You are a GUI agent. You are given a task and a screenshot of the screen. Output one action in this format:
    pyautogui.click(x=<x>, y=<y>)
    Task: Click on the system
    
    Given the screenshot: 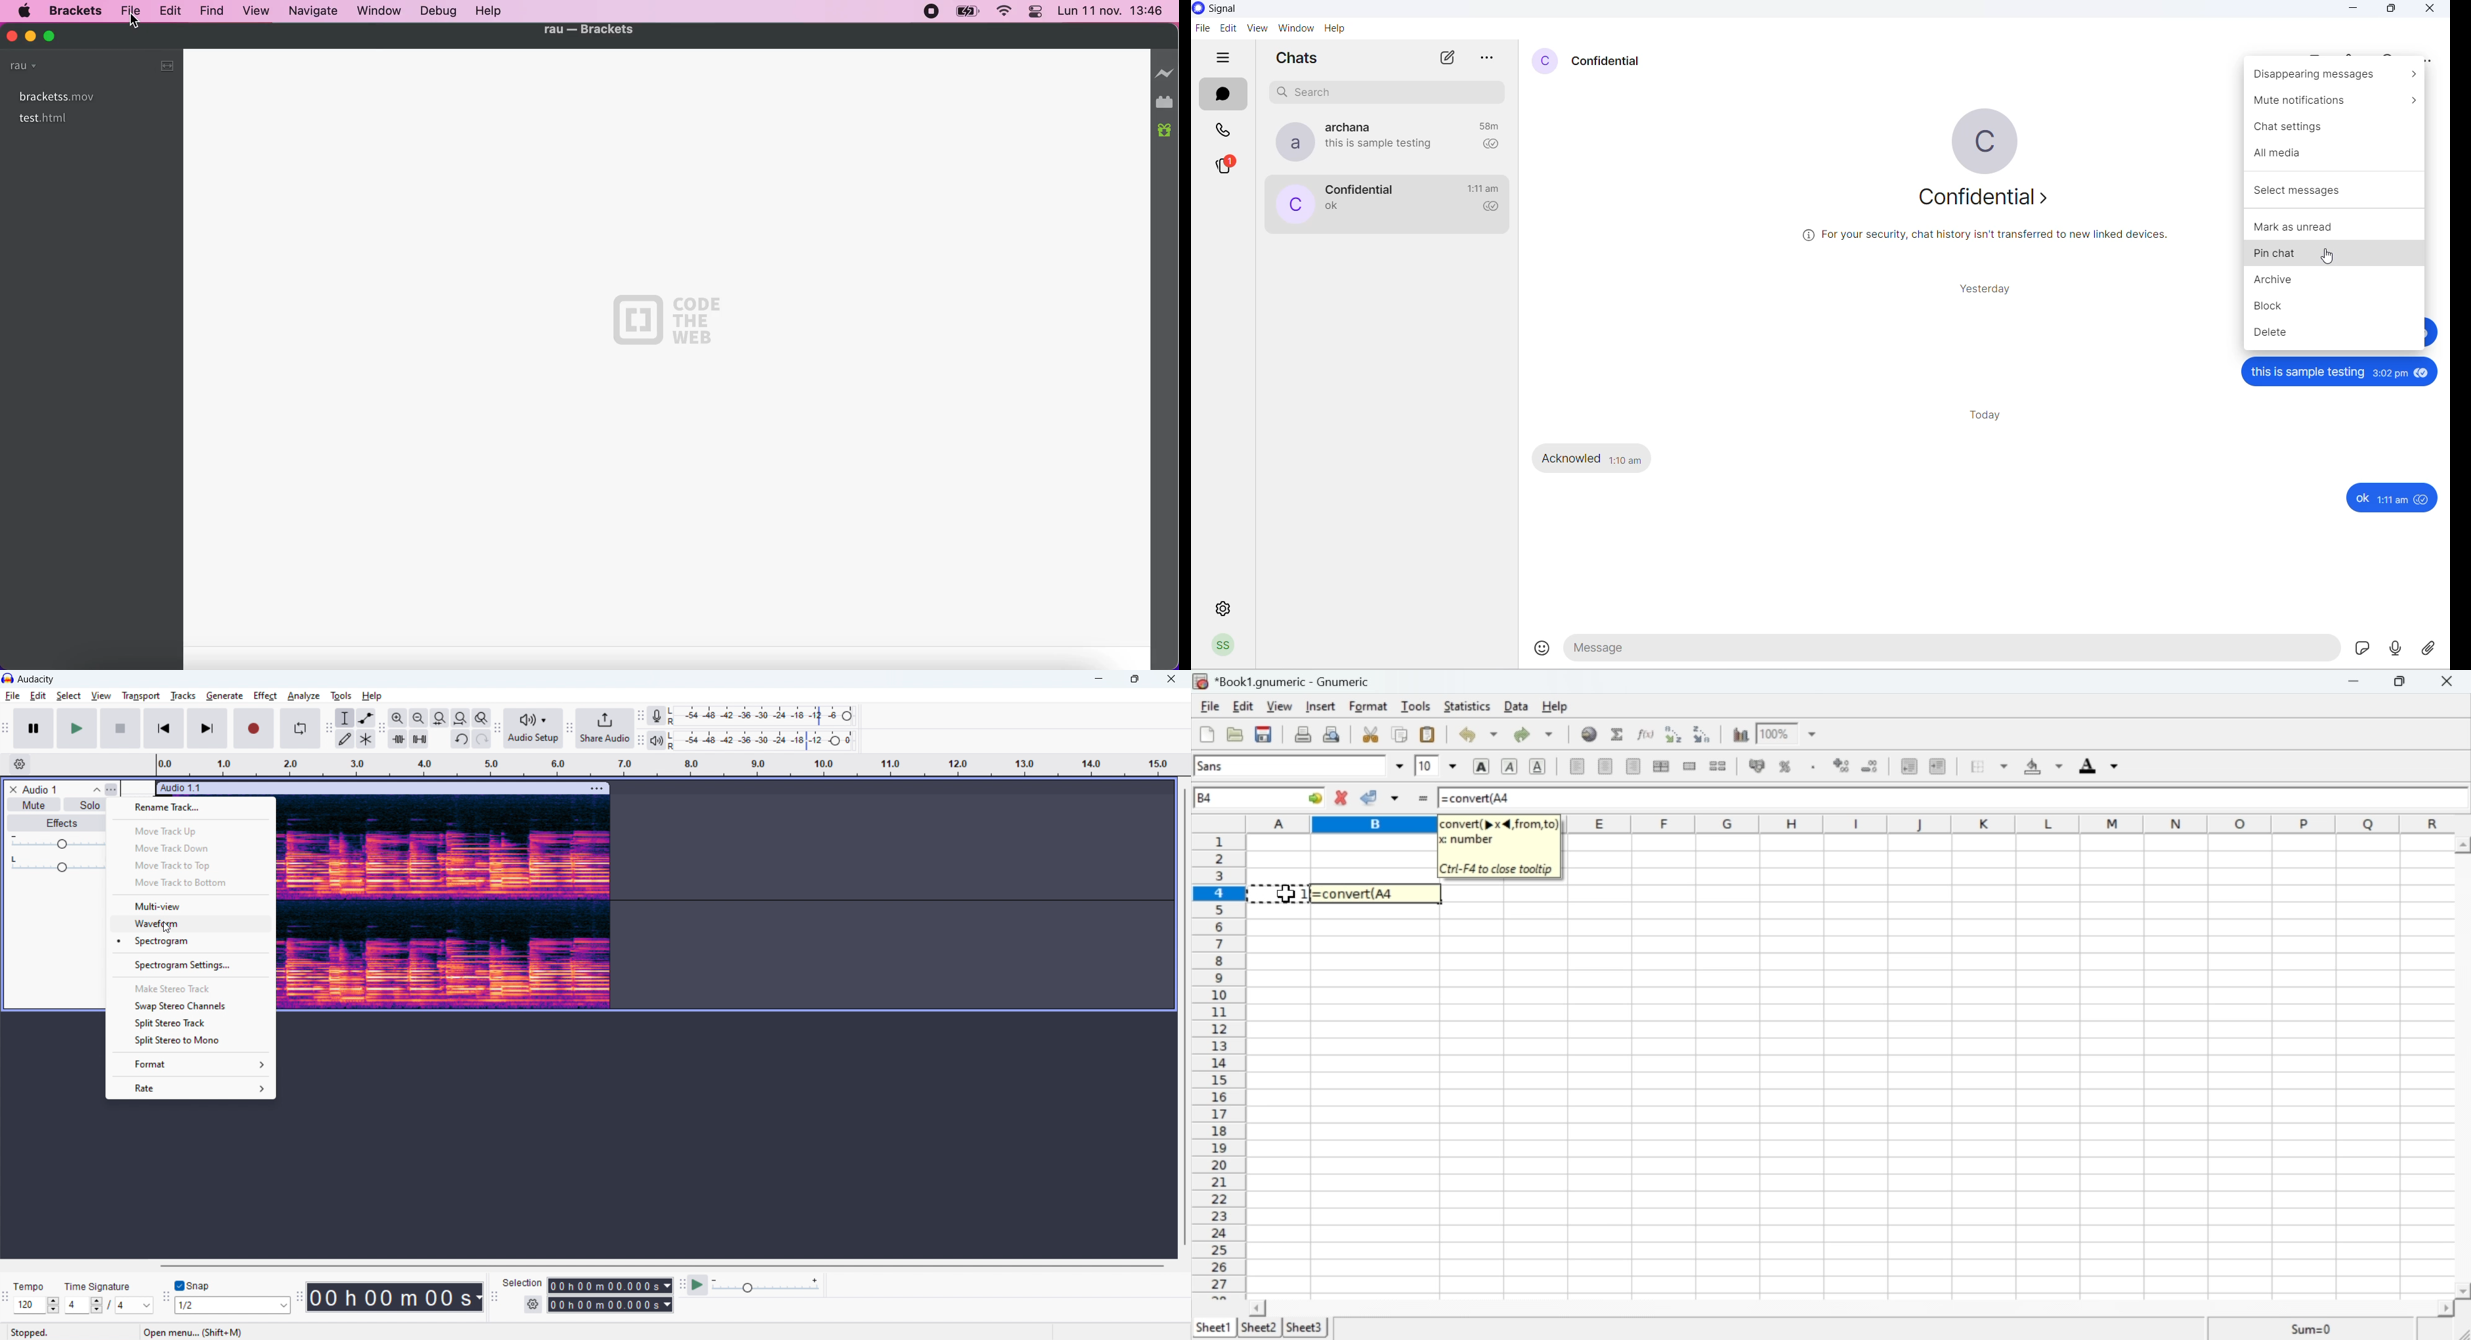 What is the action you would take?
    pyautogui.click(x=1238, y=10)
    